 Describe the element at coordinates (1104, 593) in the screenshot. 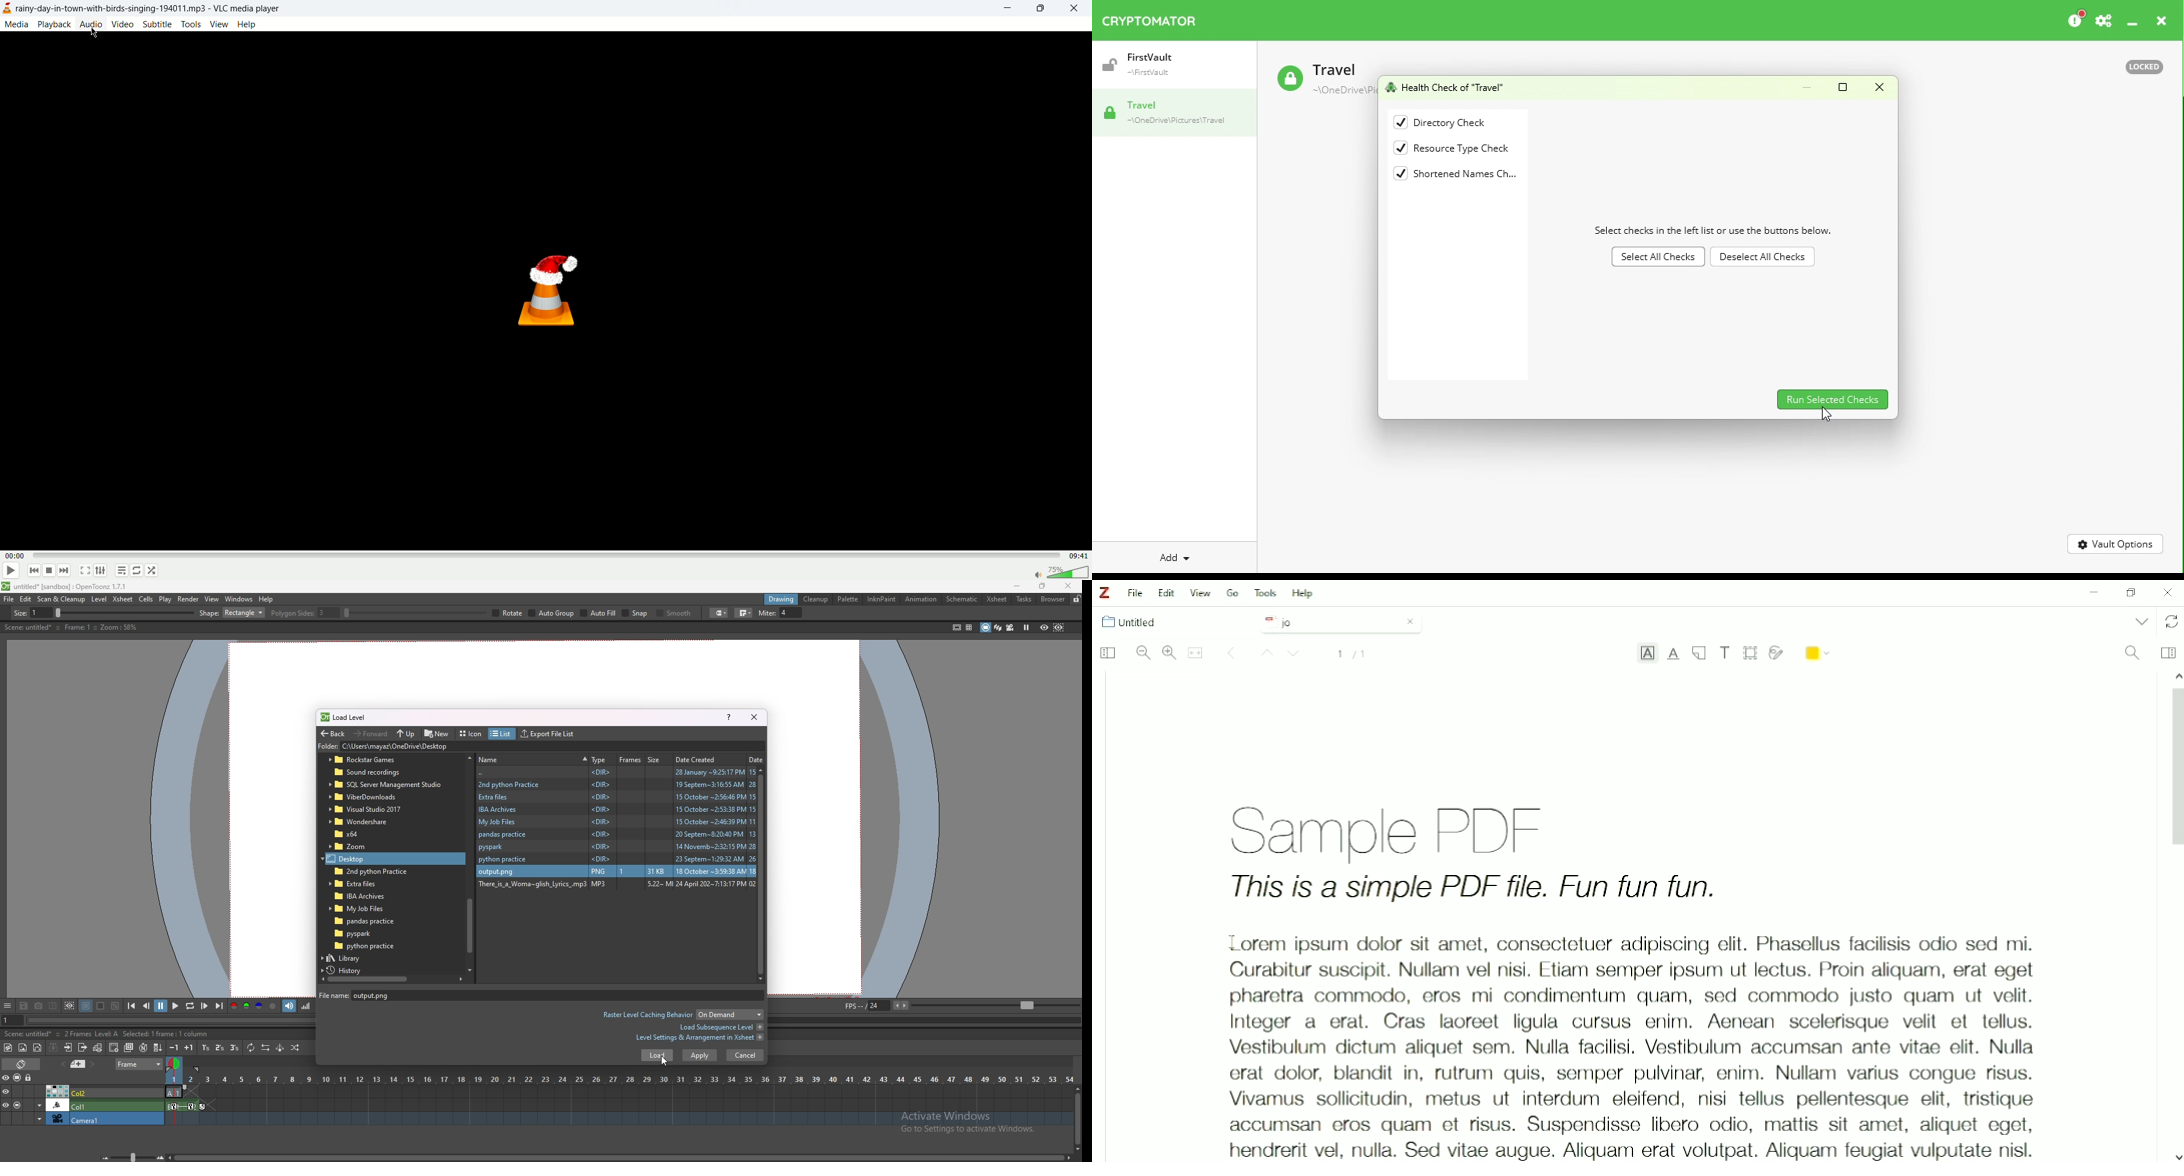

I see `Logo` at that location.